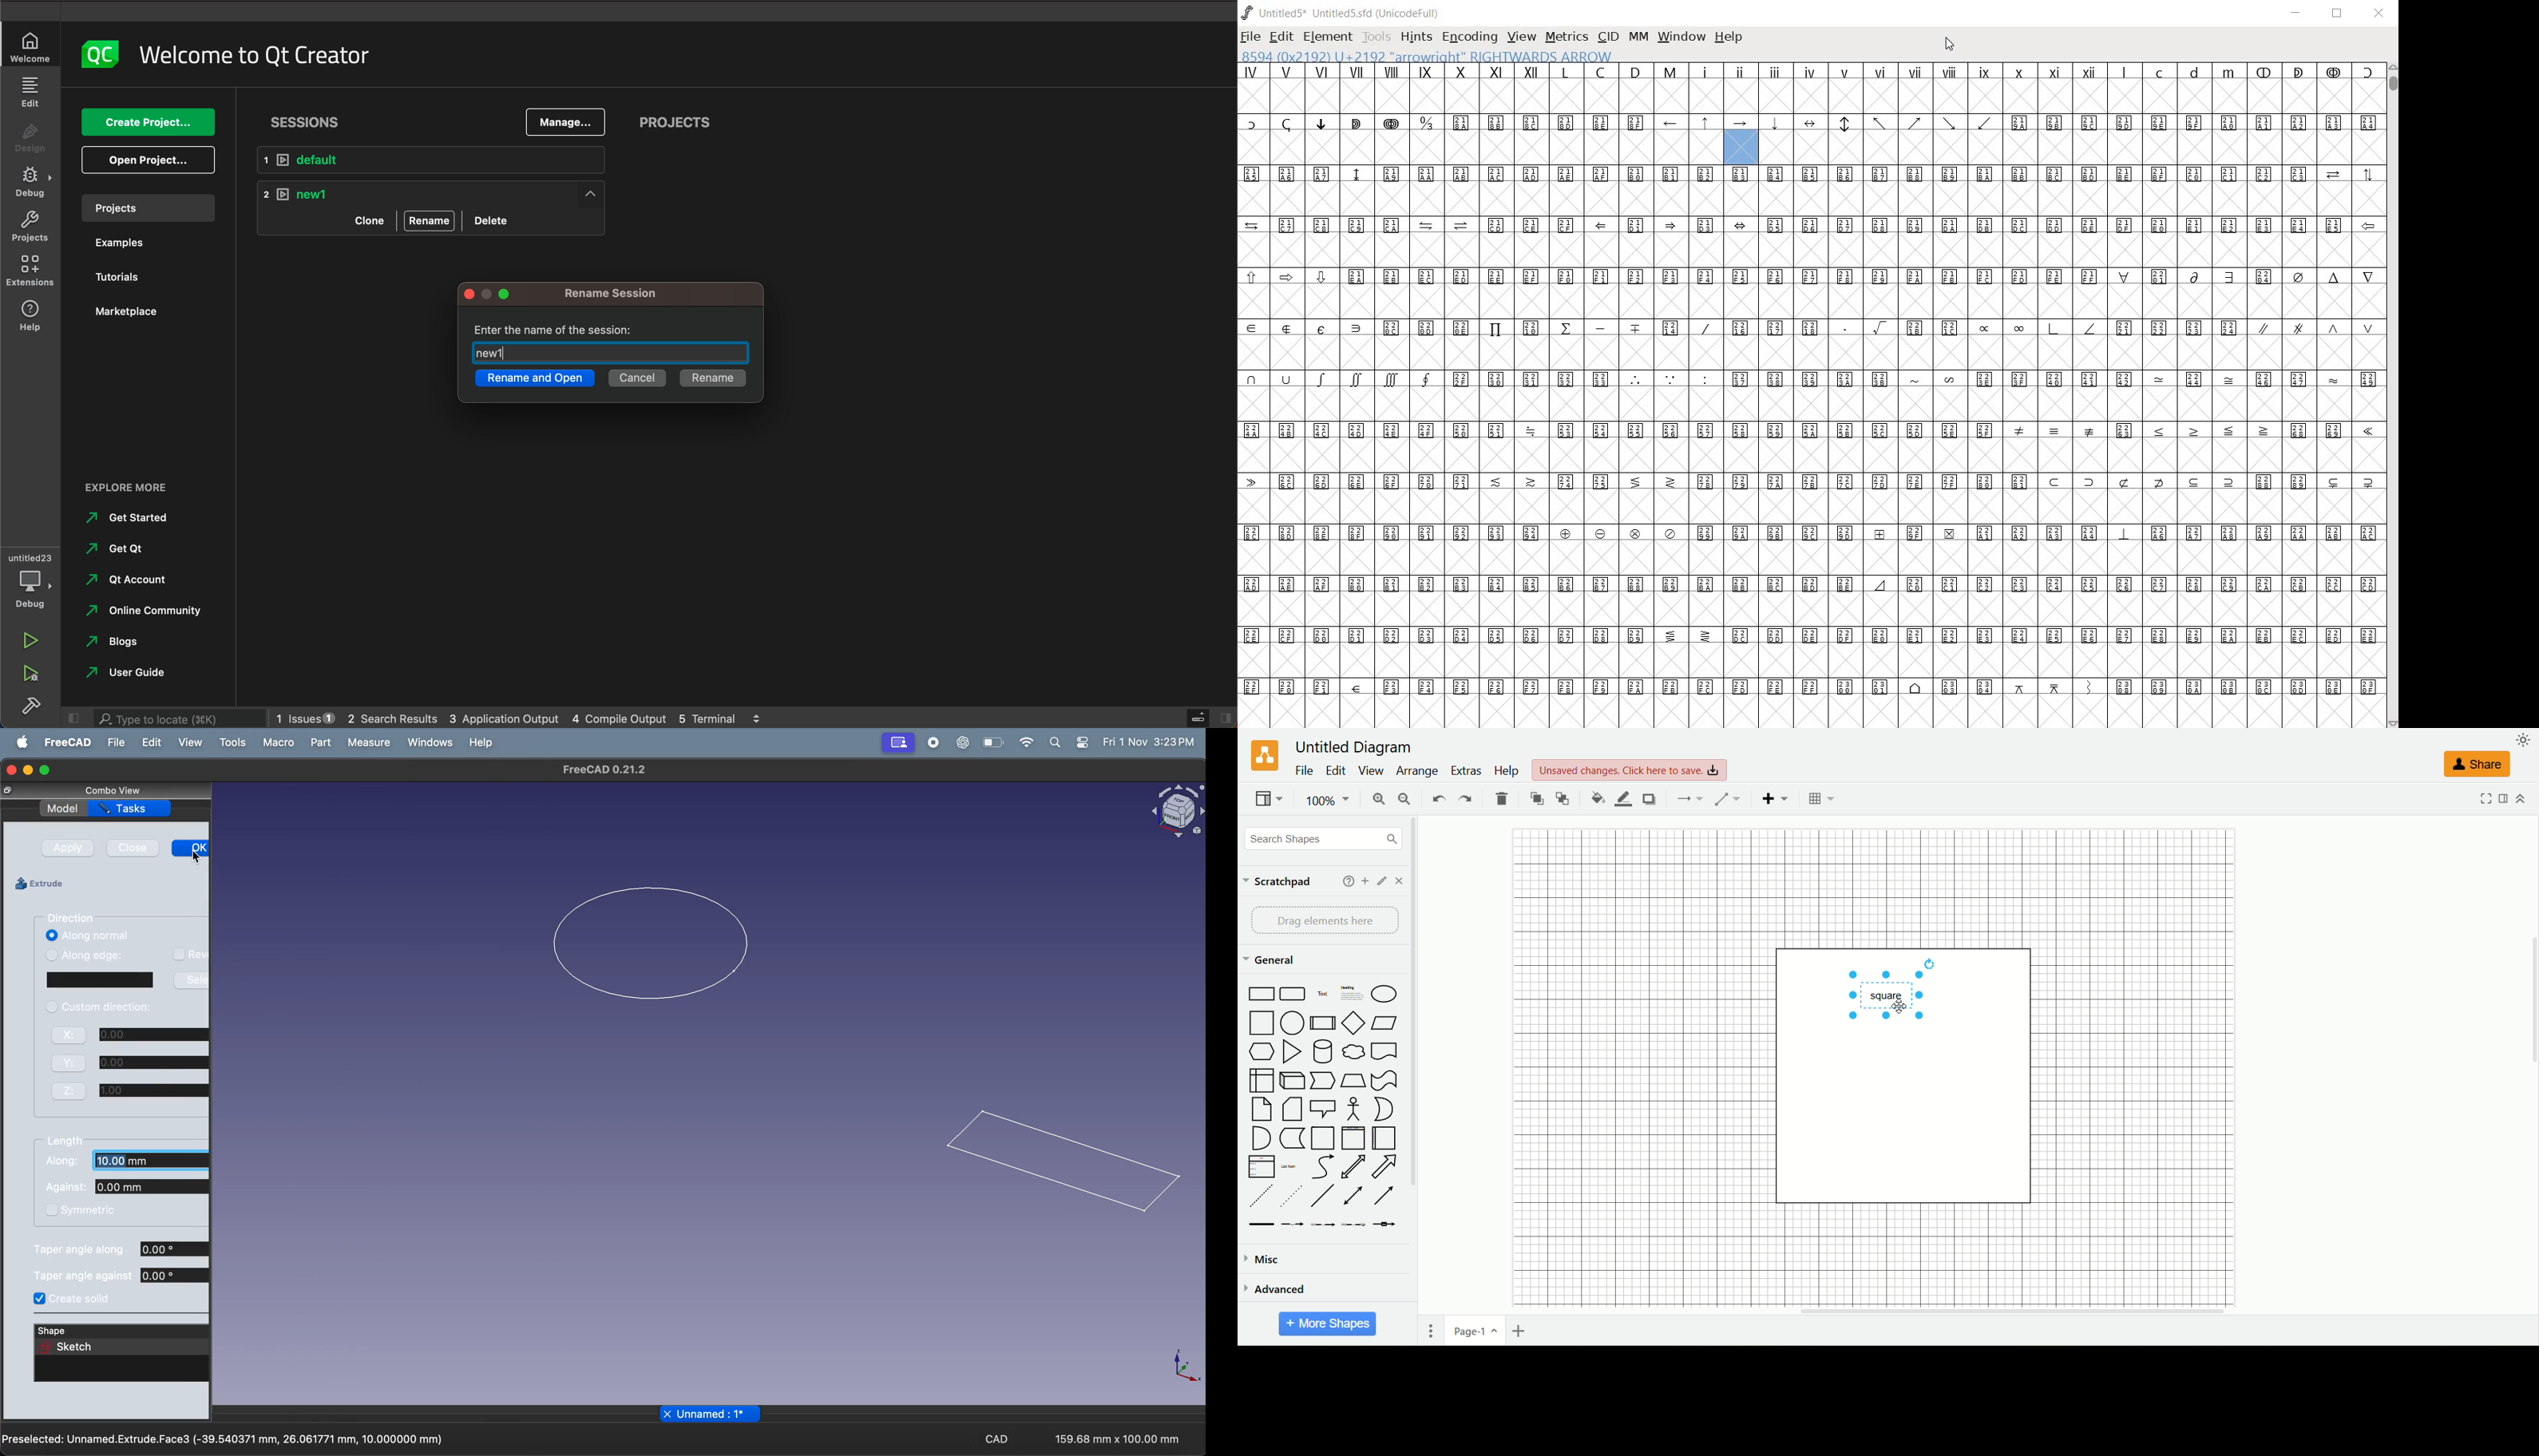  I want to click on Close, so click(131, 849).